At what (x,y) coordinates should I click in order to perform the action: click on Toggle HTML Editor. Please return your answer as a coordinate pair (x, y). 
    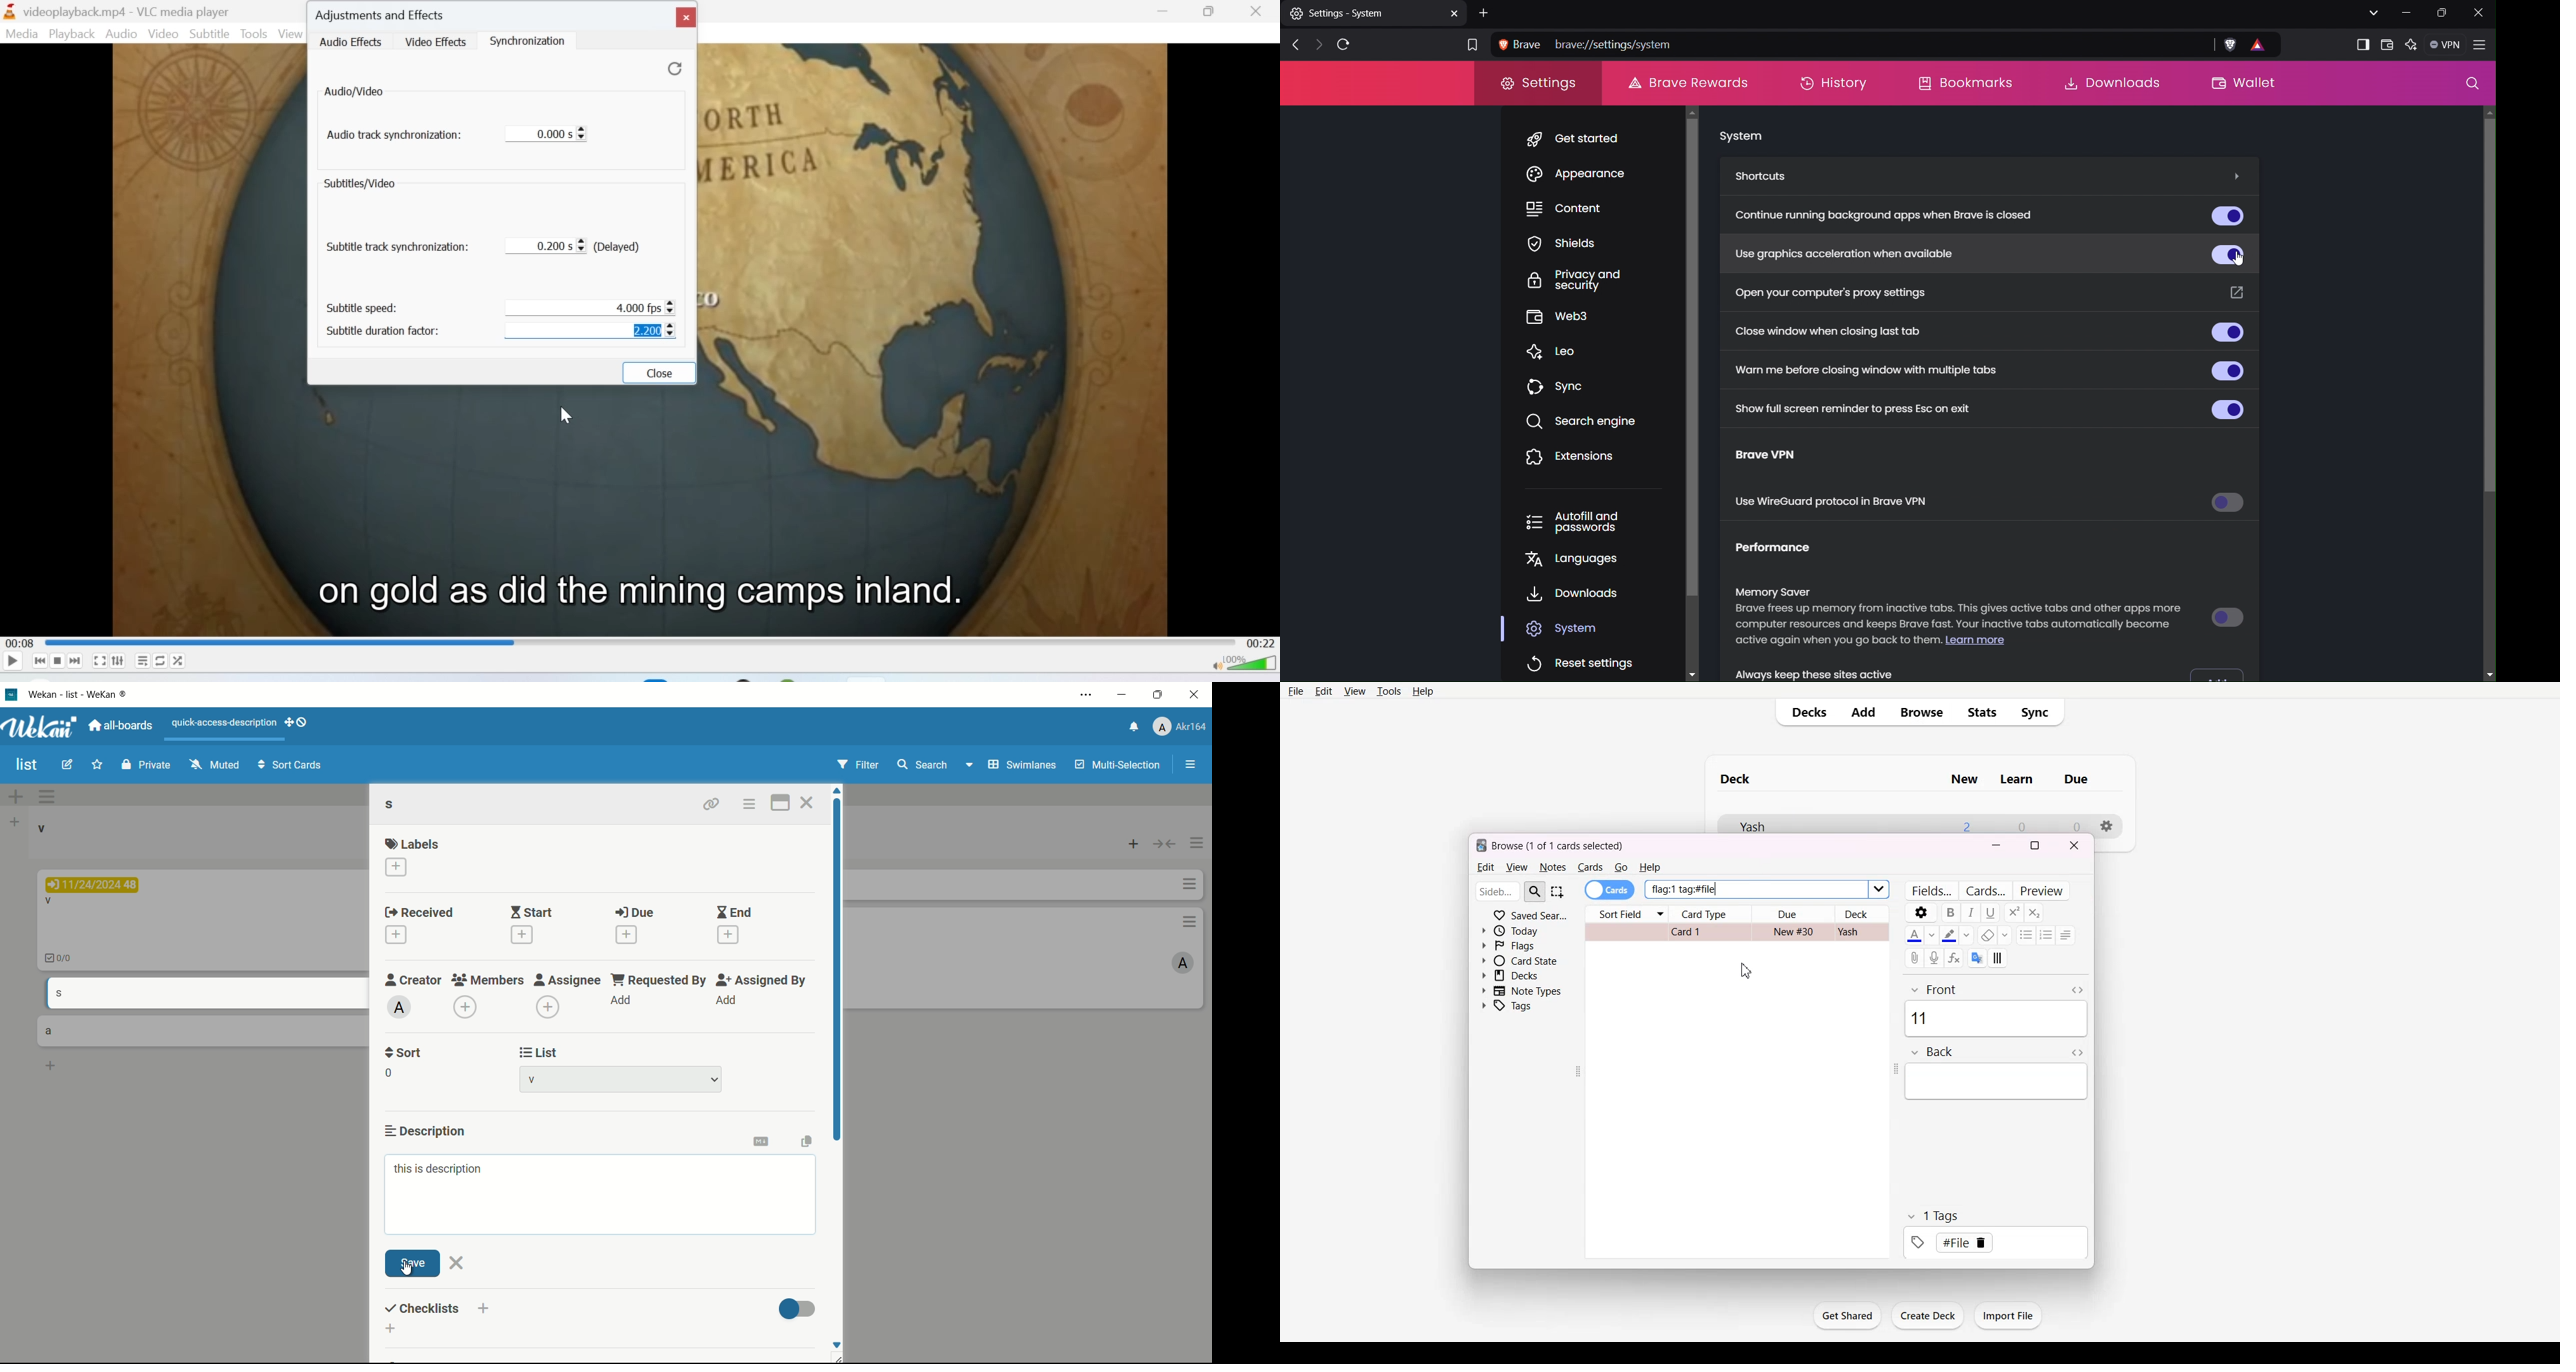
    Looking at the image, I should click on (2073, 1054).